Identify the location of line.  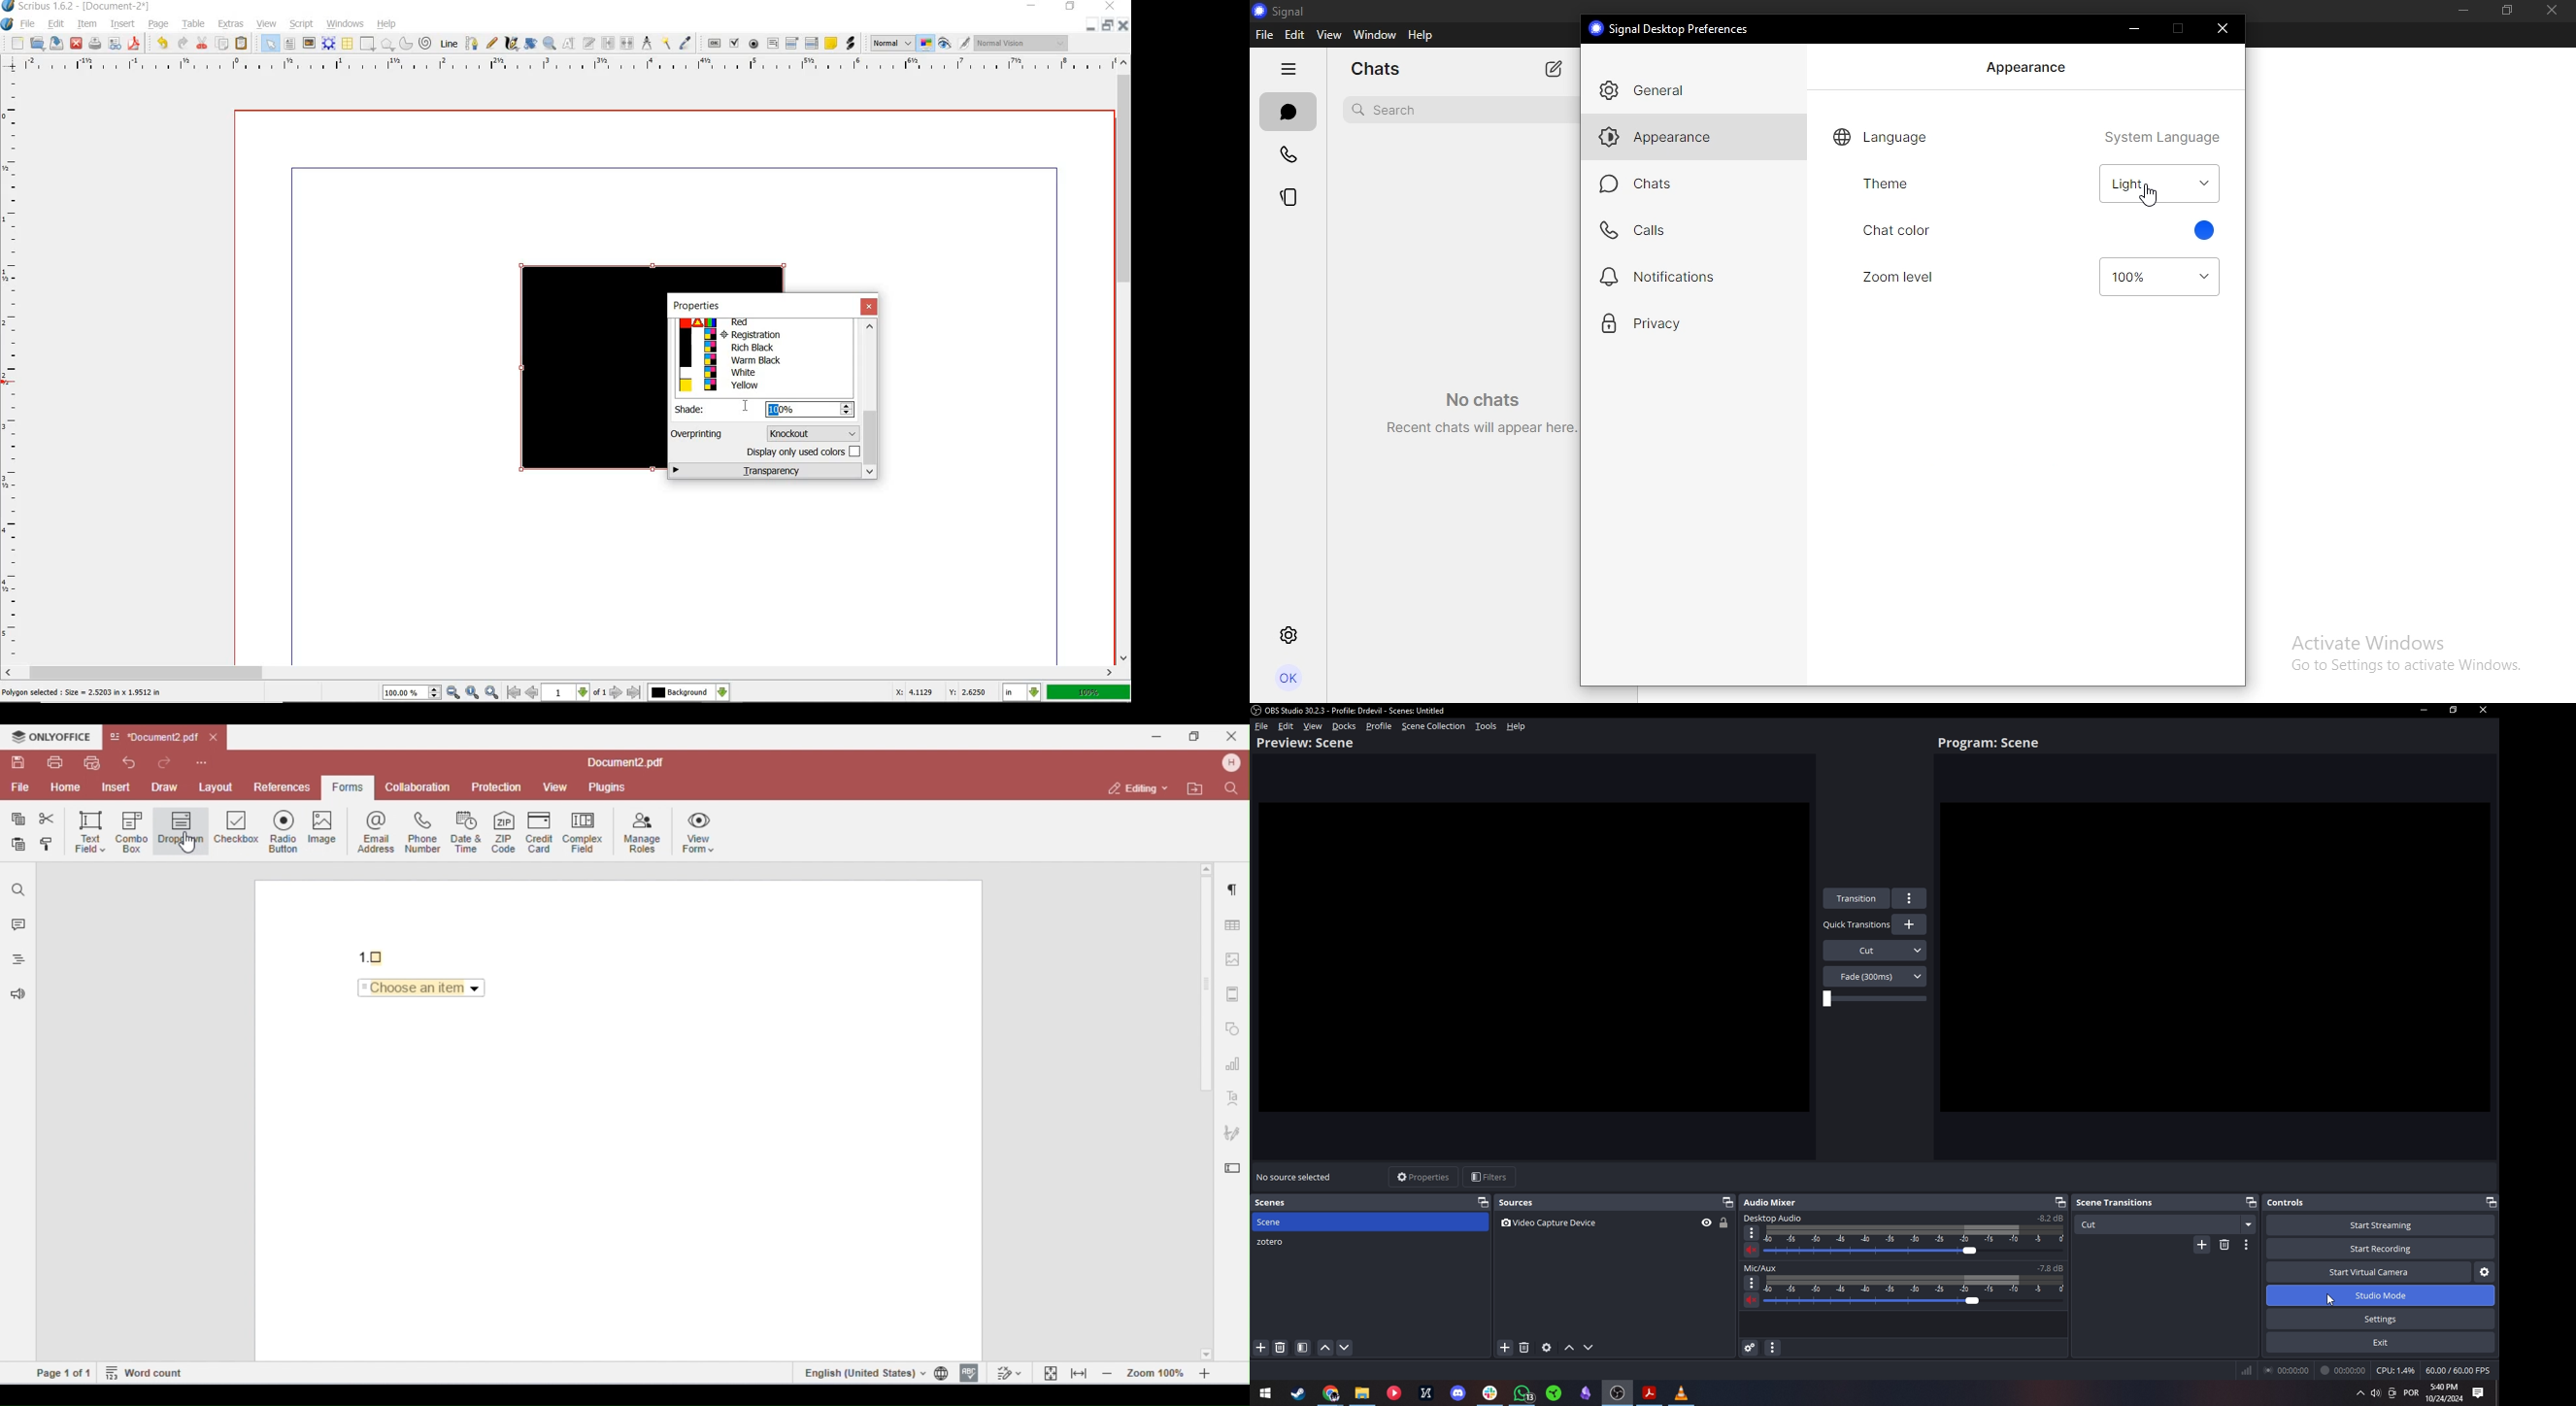
(449, 43).